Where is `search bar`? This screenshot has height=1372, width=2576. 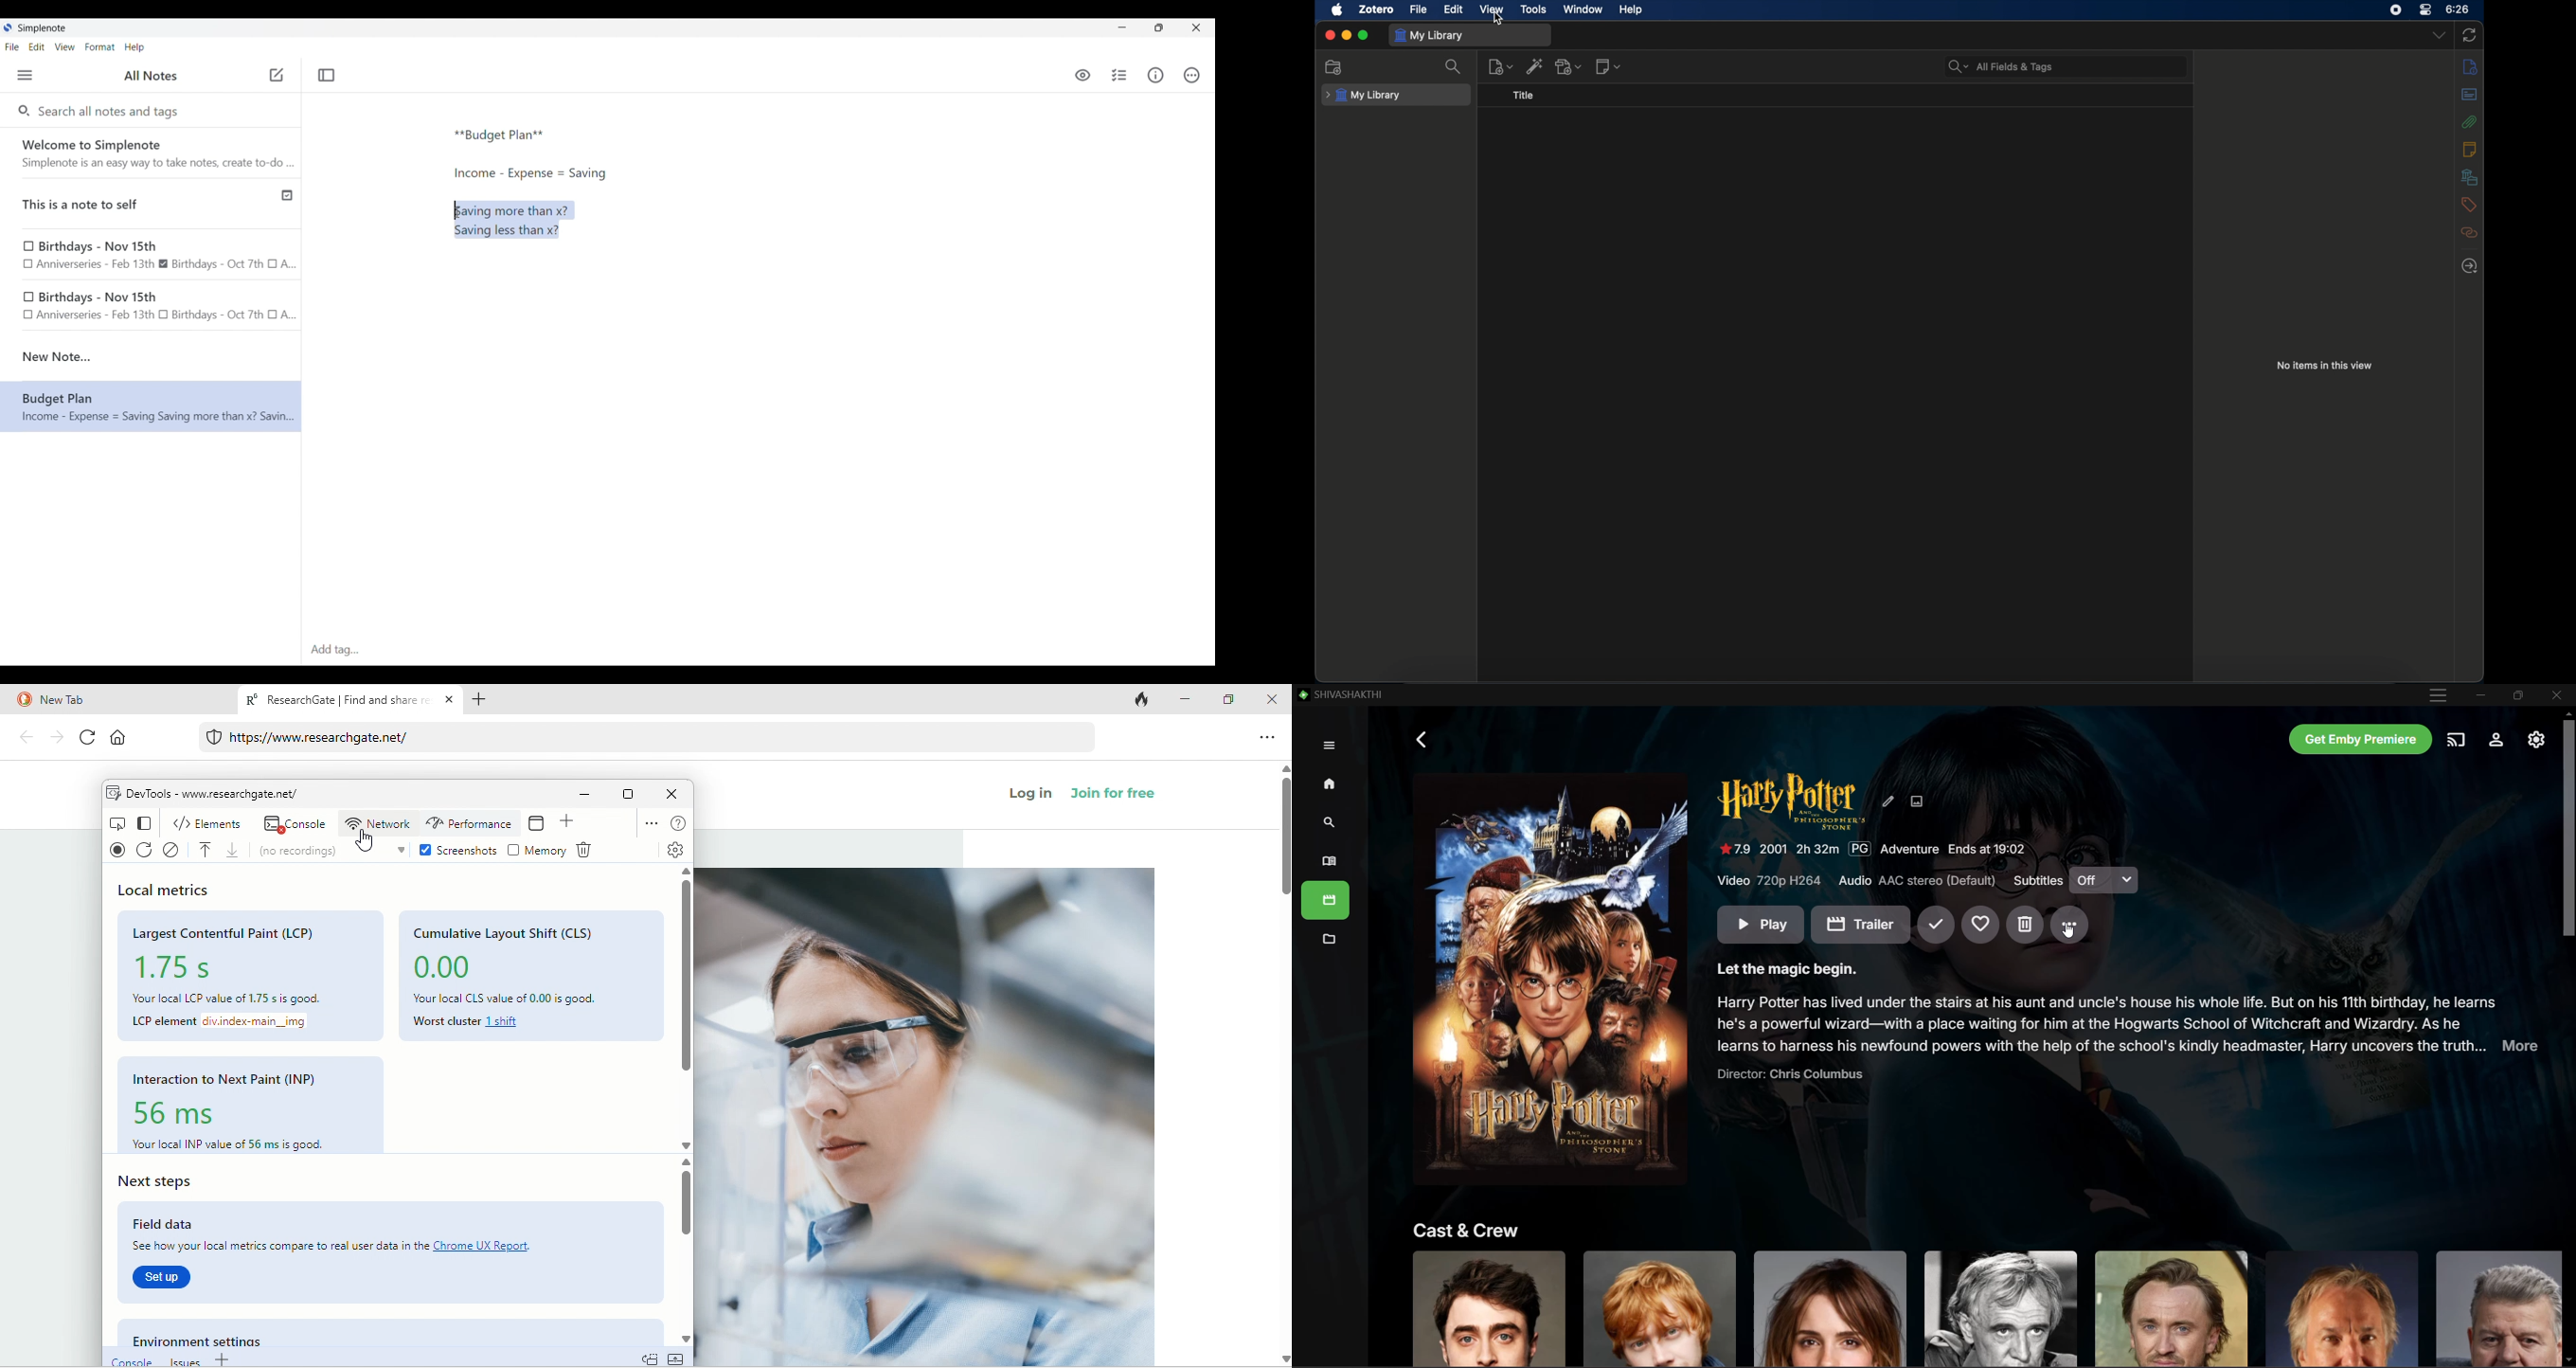 search bar is located at coordinates (2000, 67).